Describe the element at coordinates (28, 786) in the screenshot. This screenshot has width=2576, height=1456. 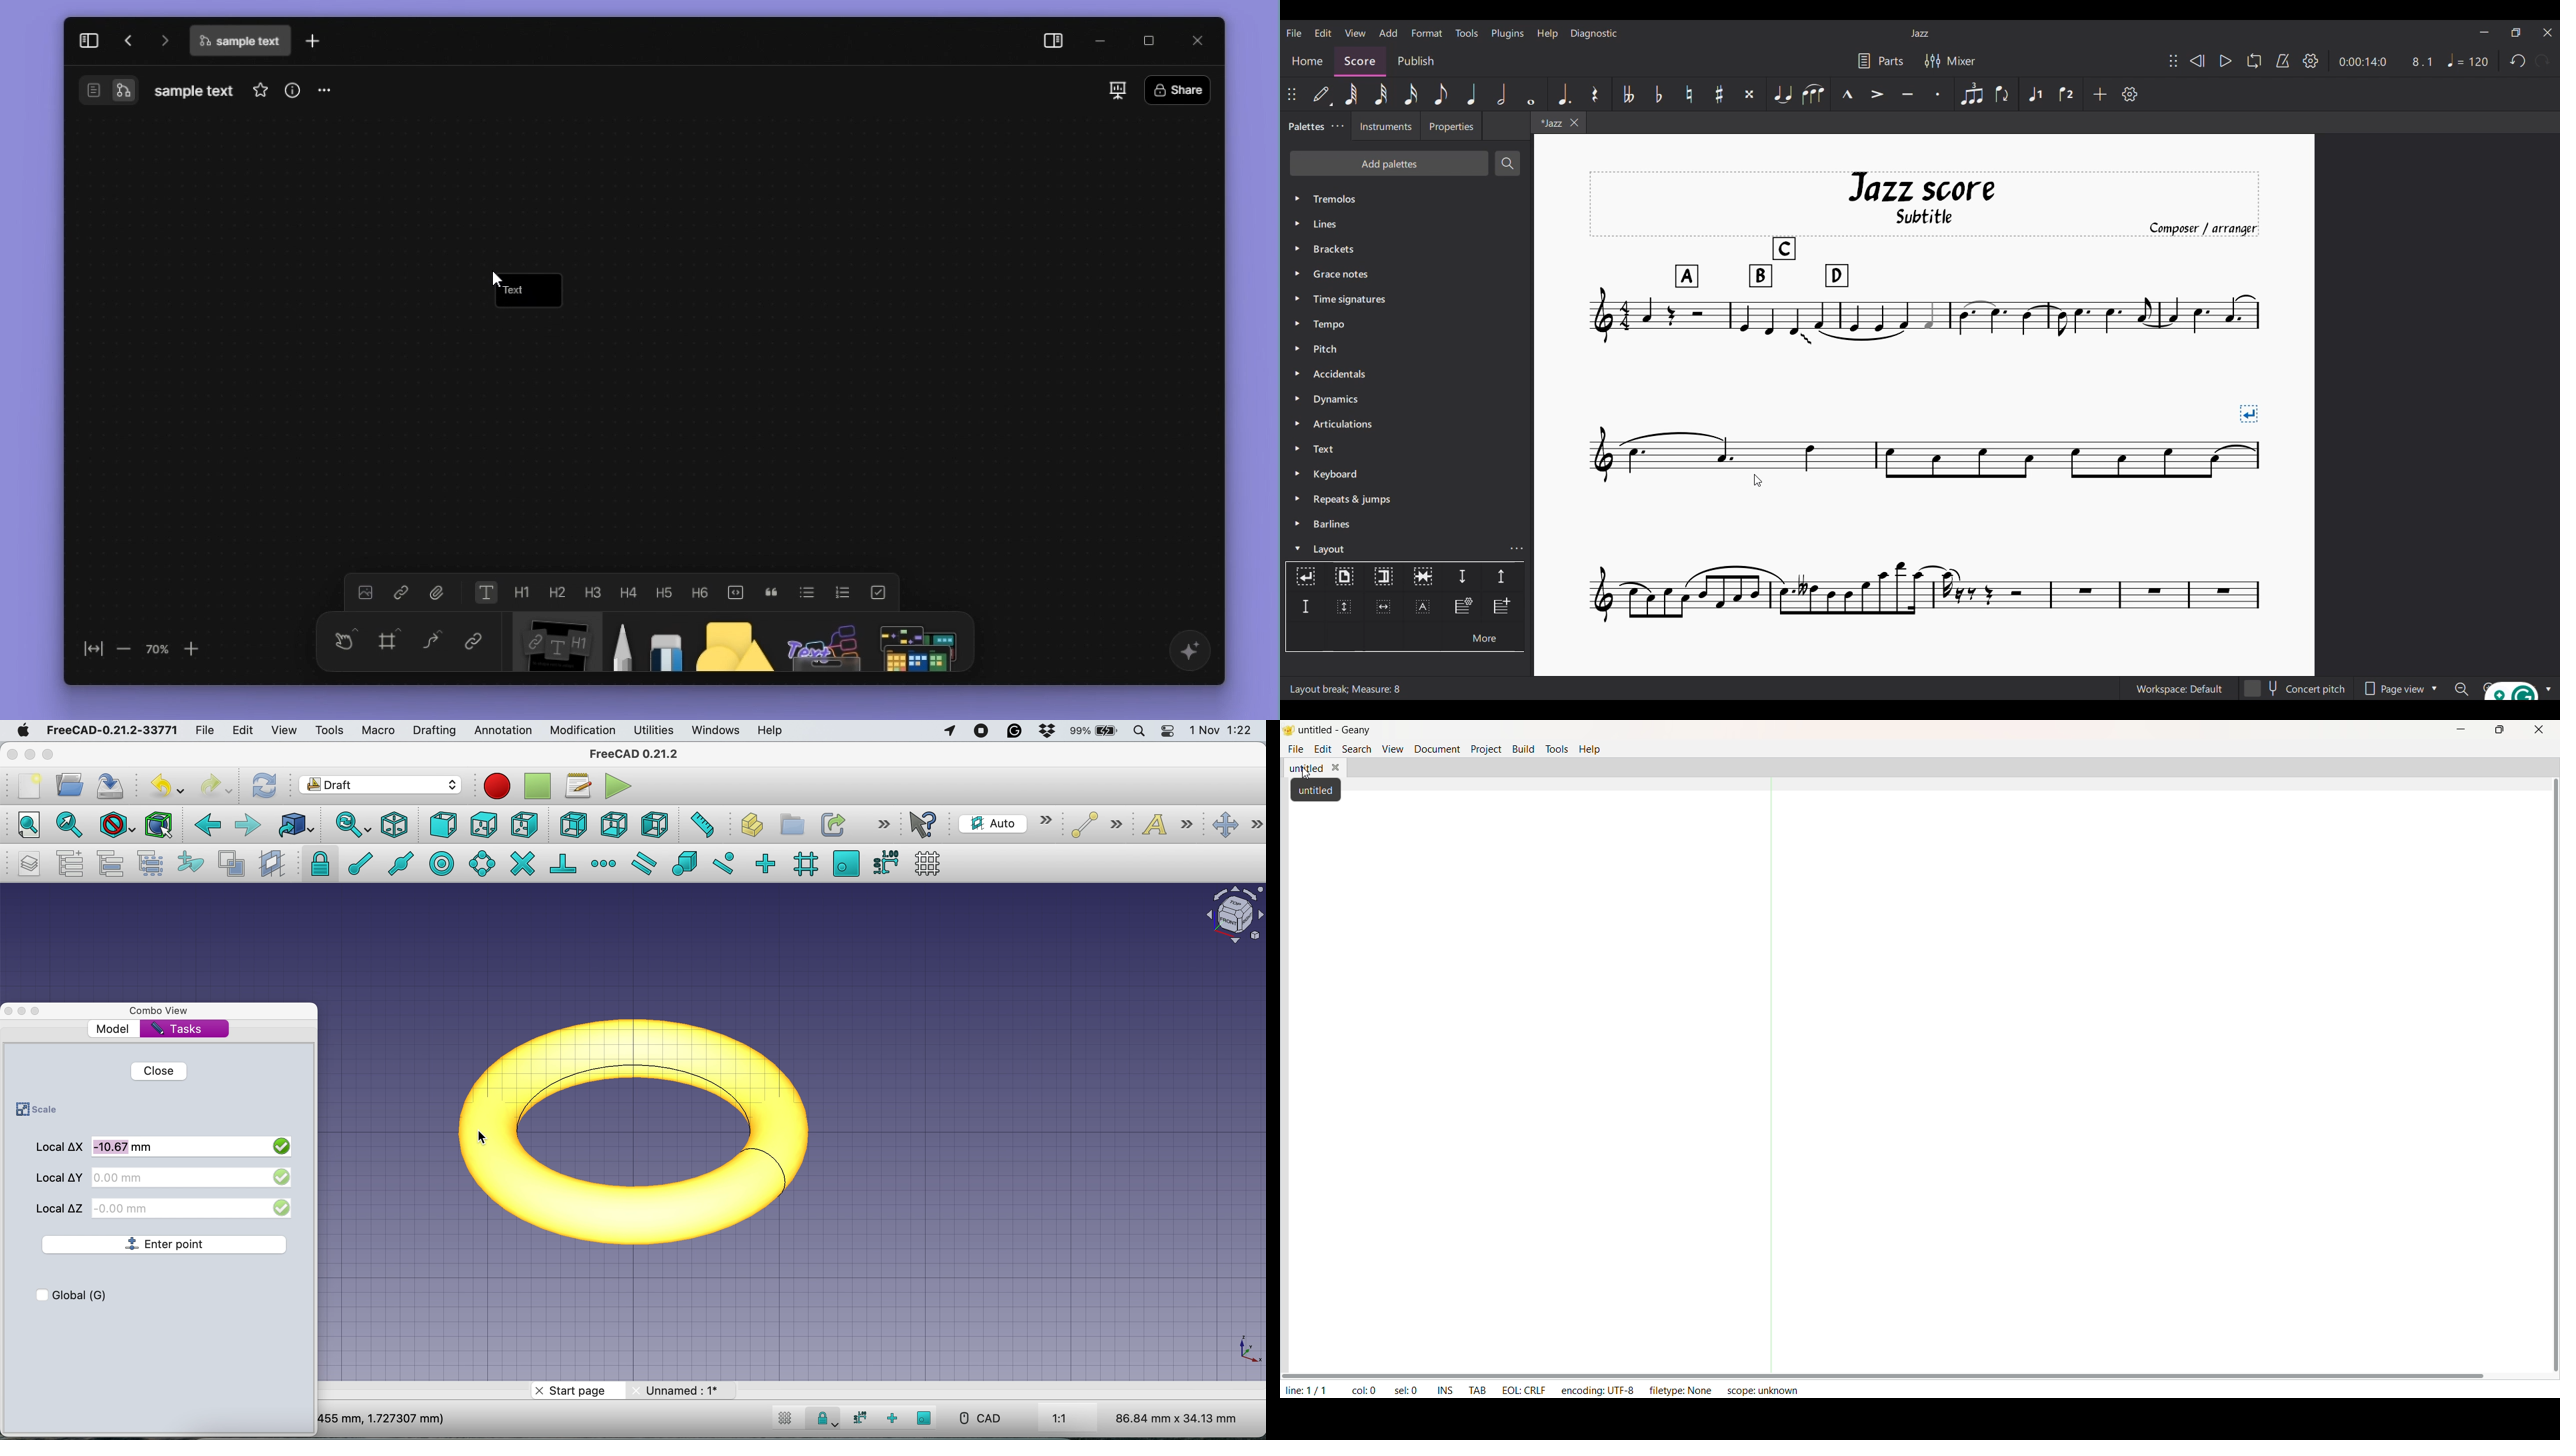
I see `new` at that location.